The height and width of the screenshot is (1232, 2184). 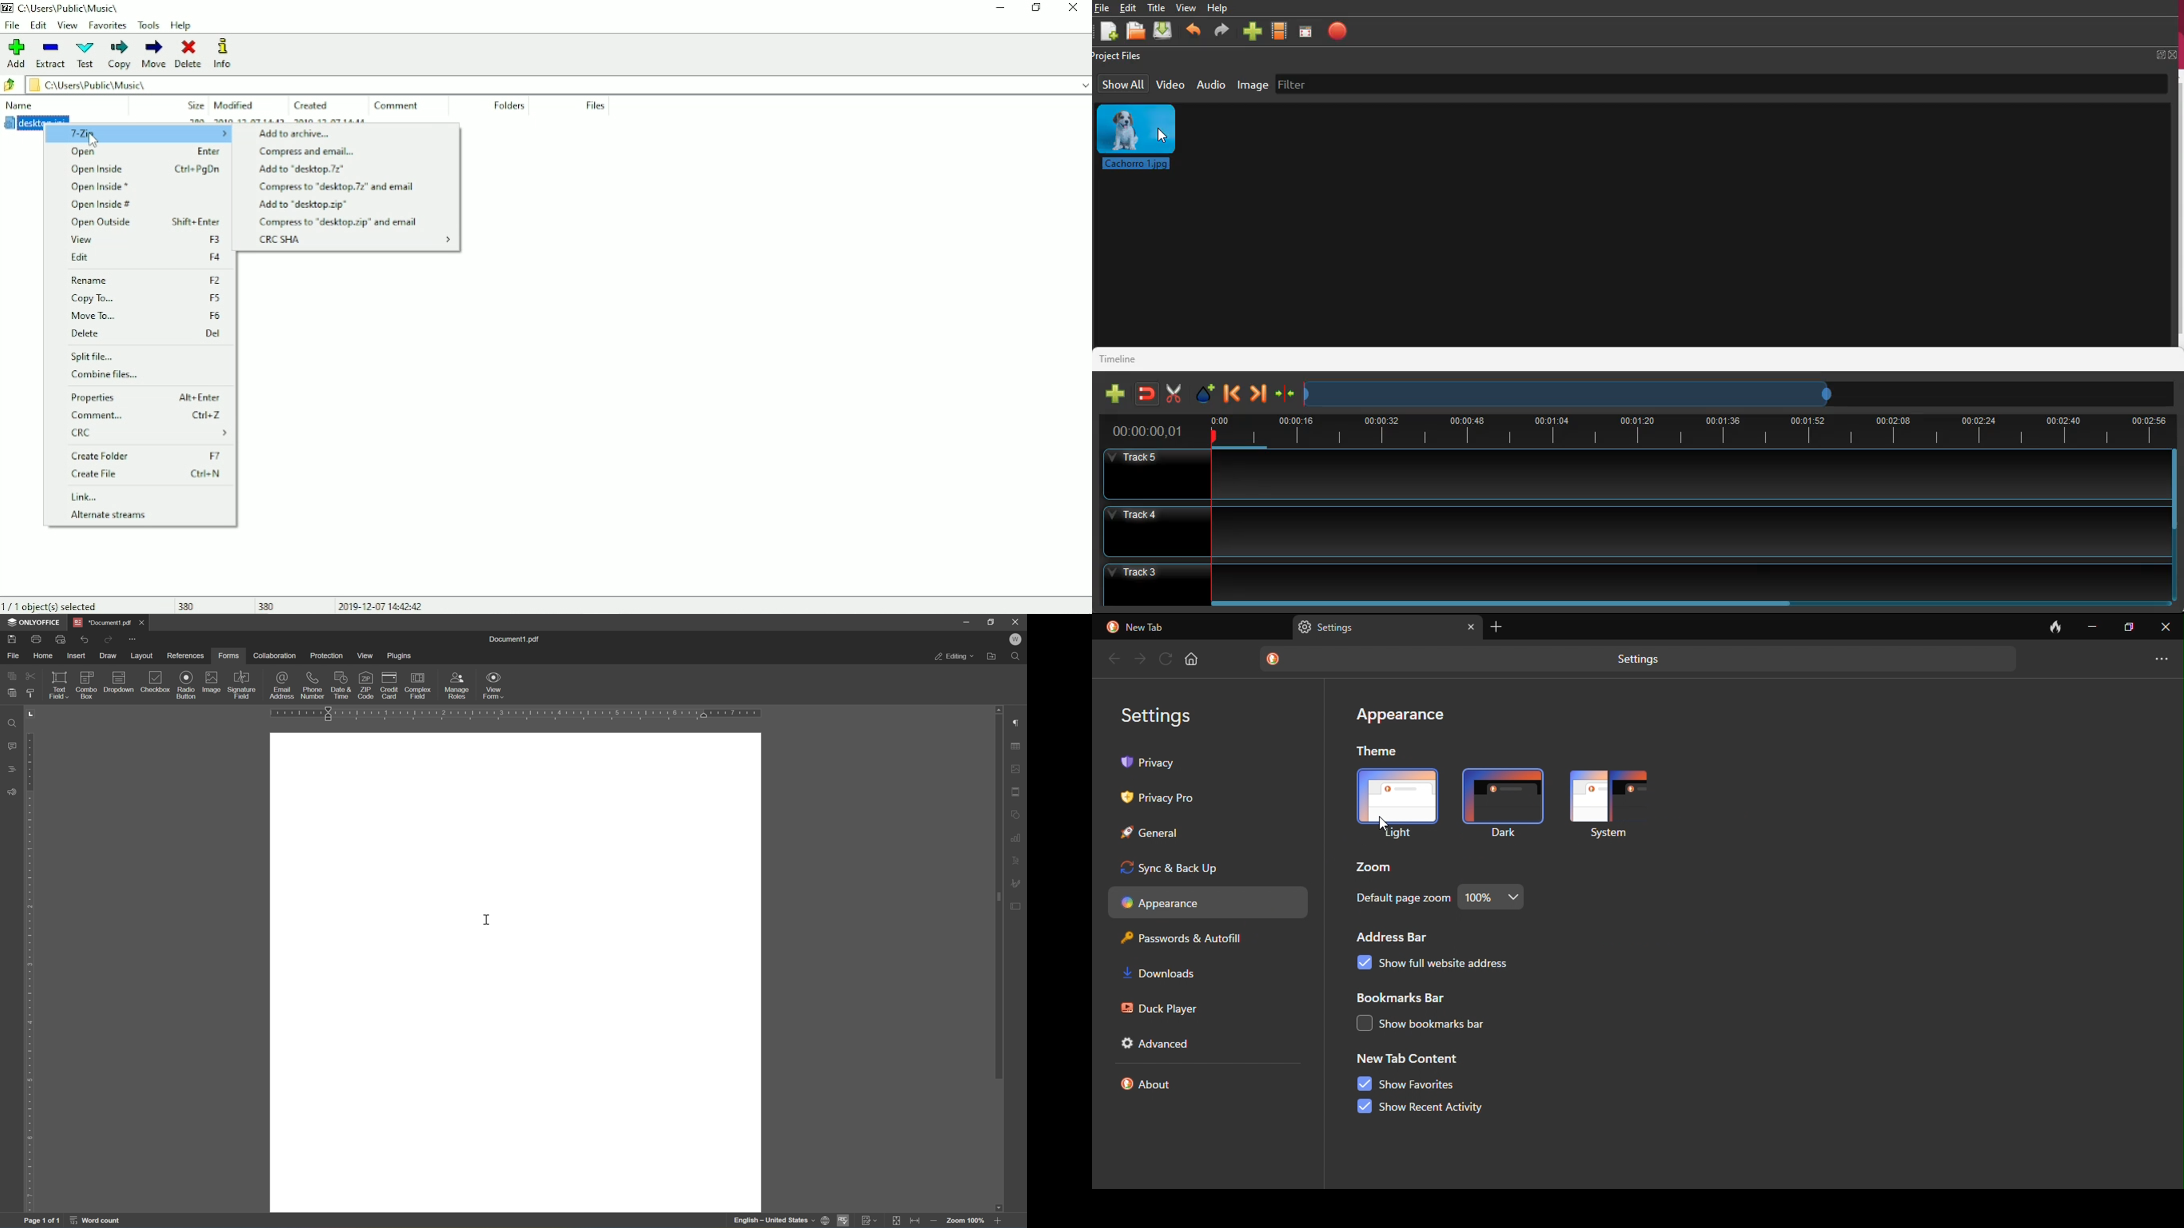 I want to click on copy, so click(x=12, y=675).